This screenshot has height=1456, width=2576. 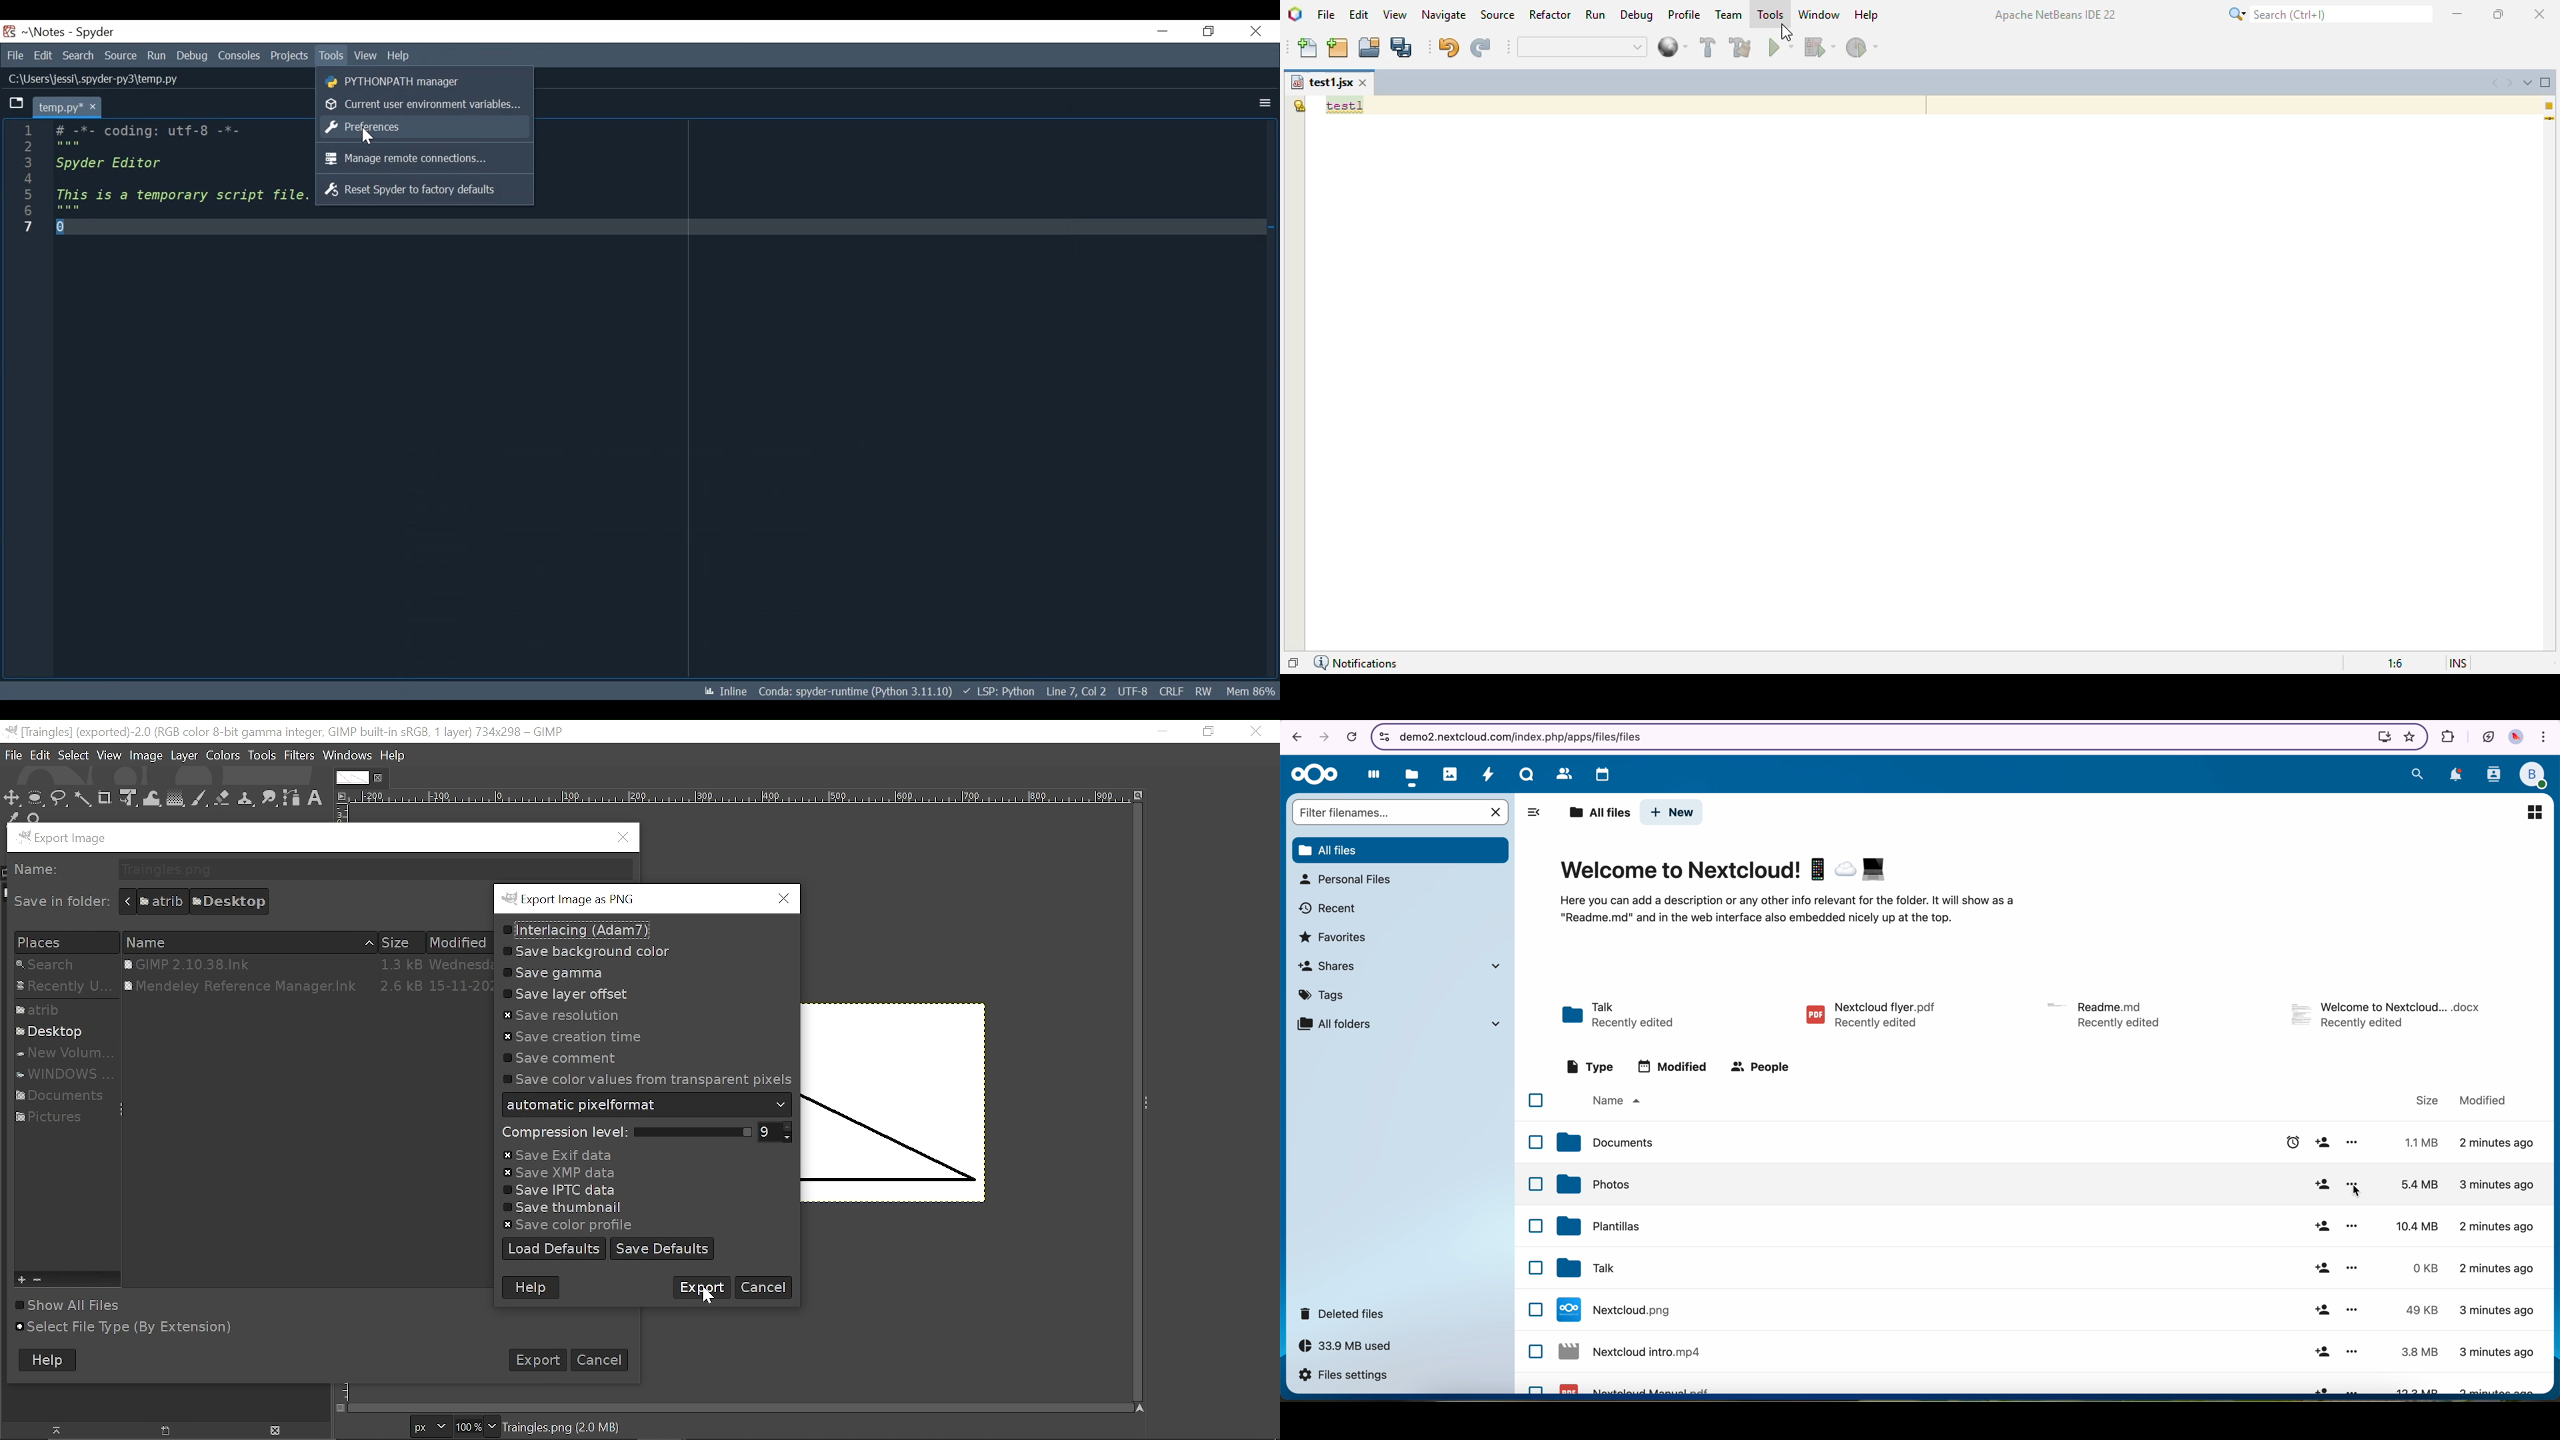 What do you see at coordinates (2381, 738) in the screenshot?
I see `install Nextcloud` at bounding box center [2381, 738].